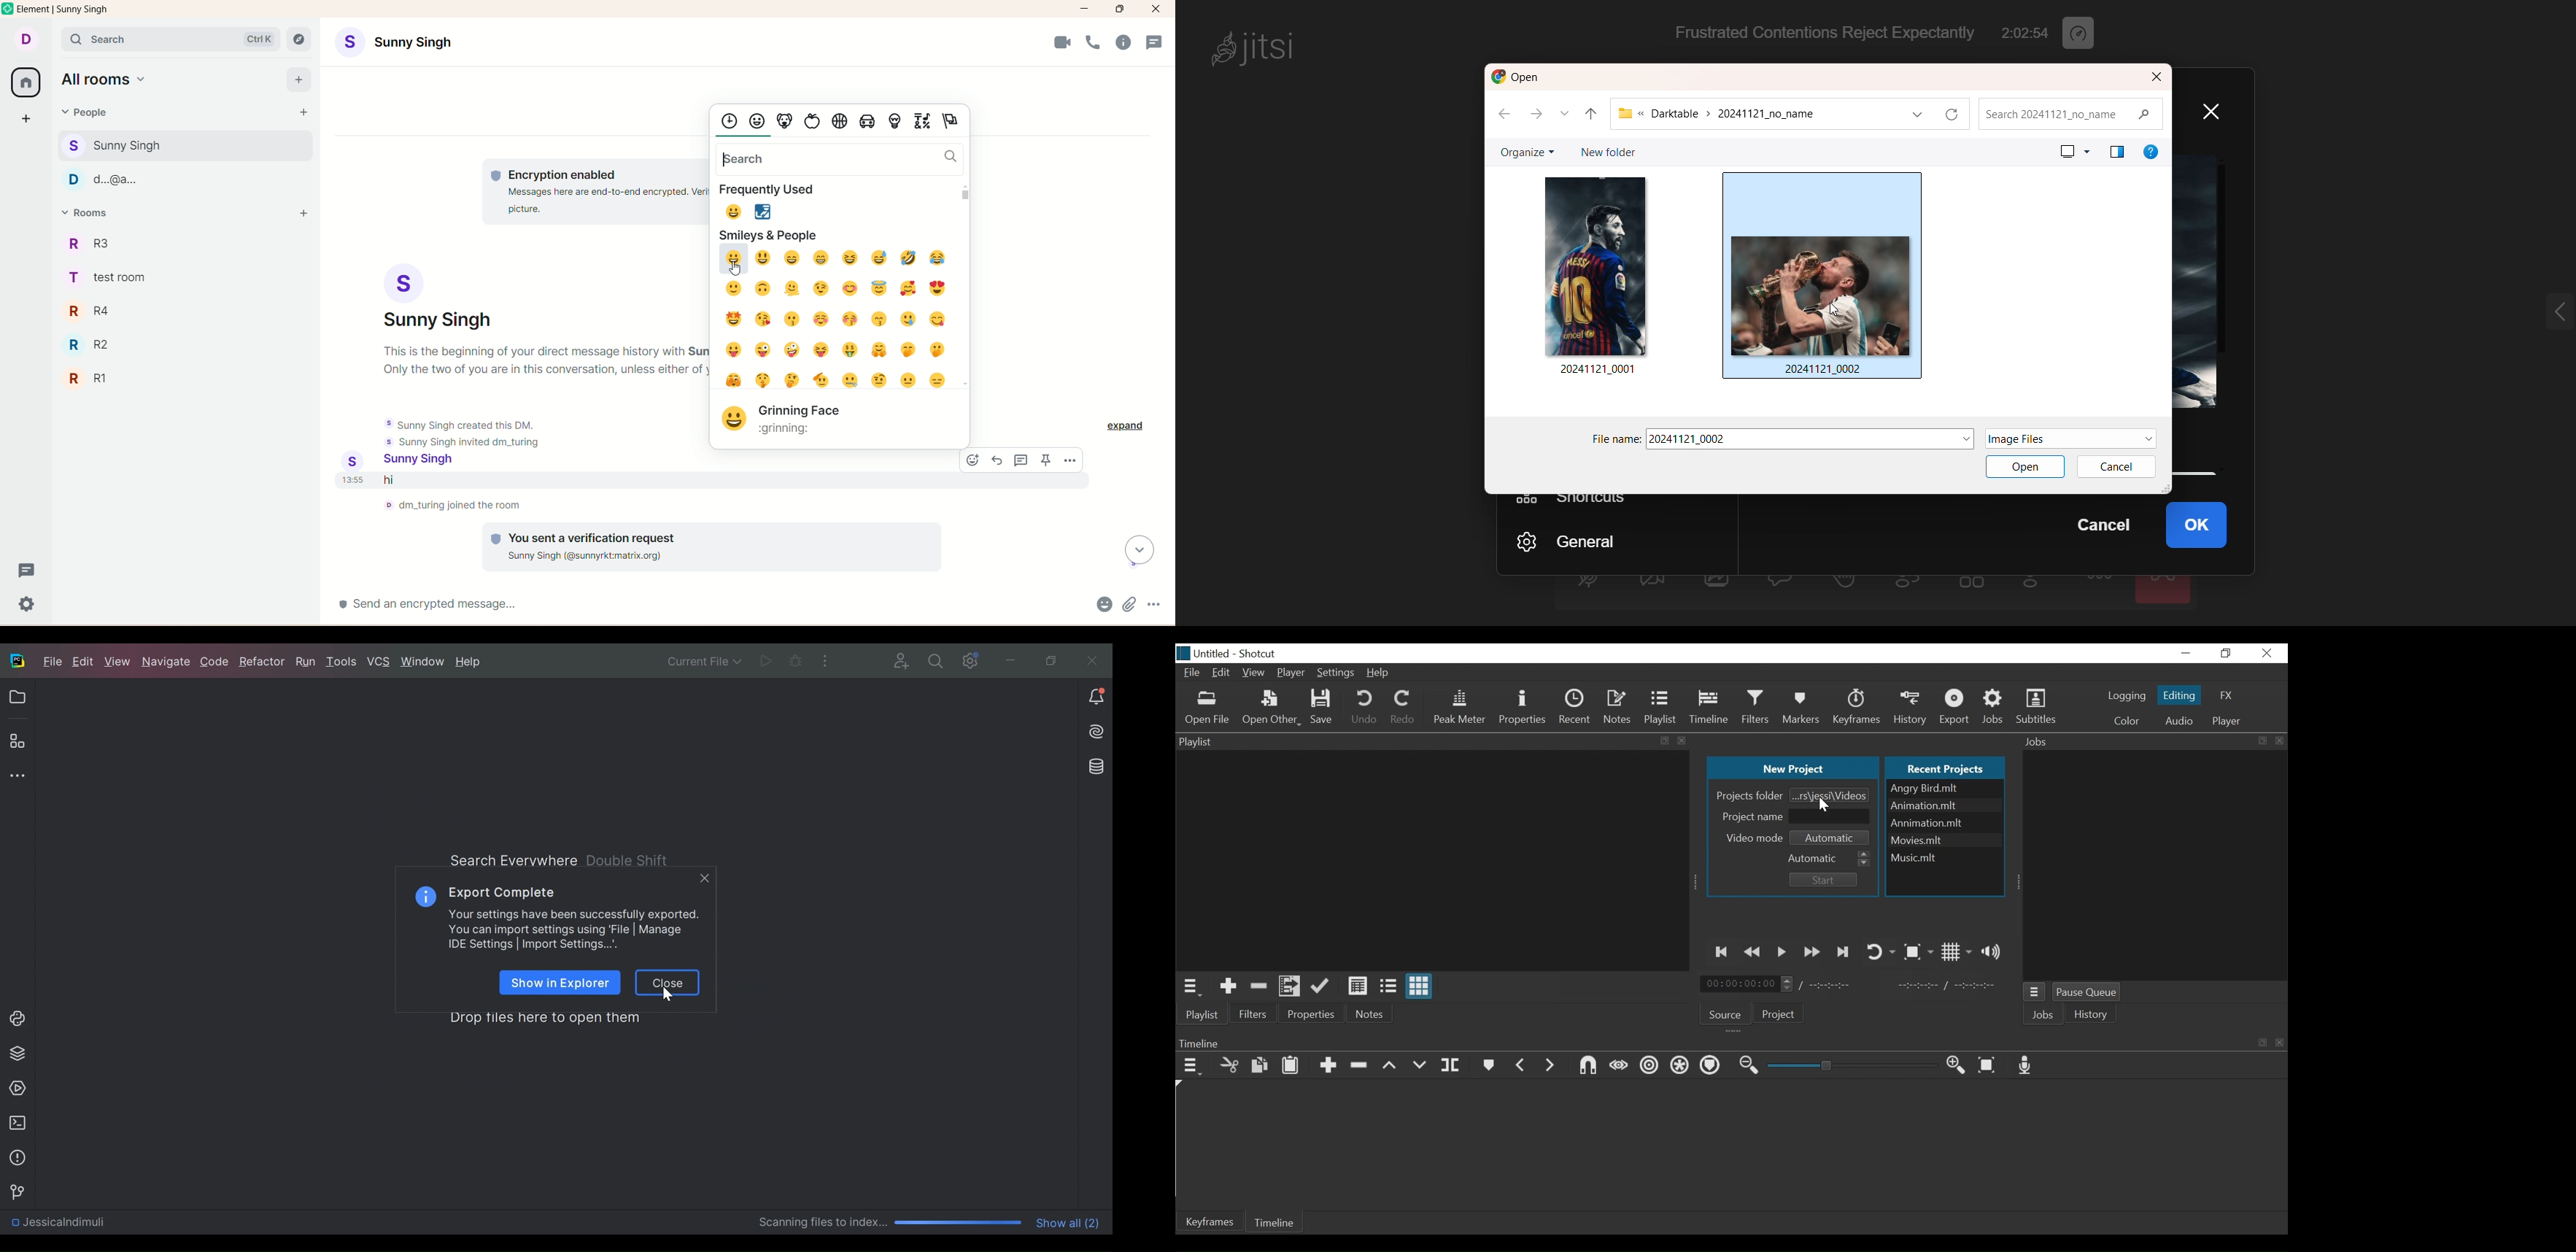  I want to click on Smiling face with halo, so click(880, 288).